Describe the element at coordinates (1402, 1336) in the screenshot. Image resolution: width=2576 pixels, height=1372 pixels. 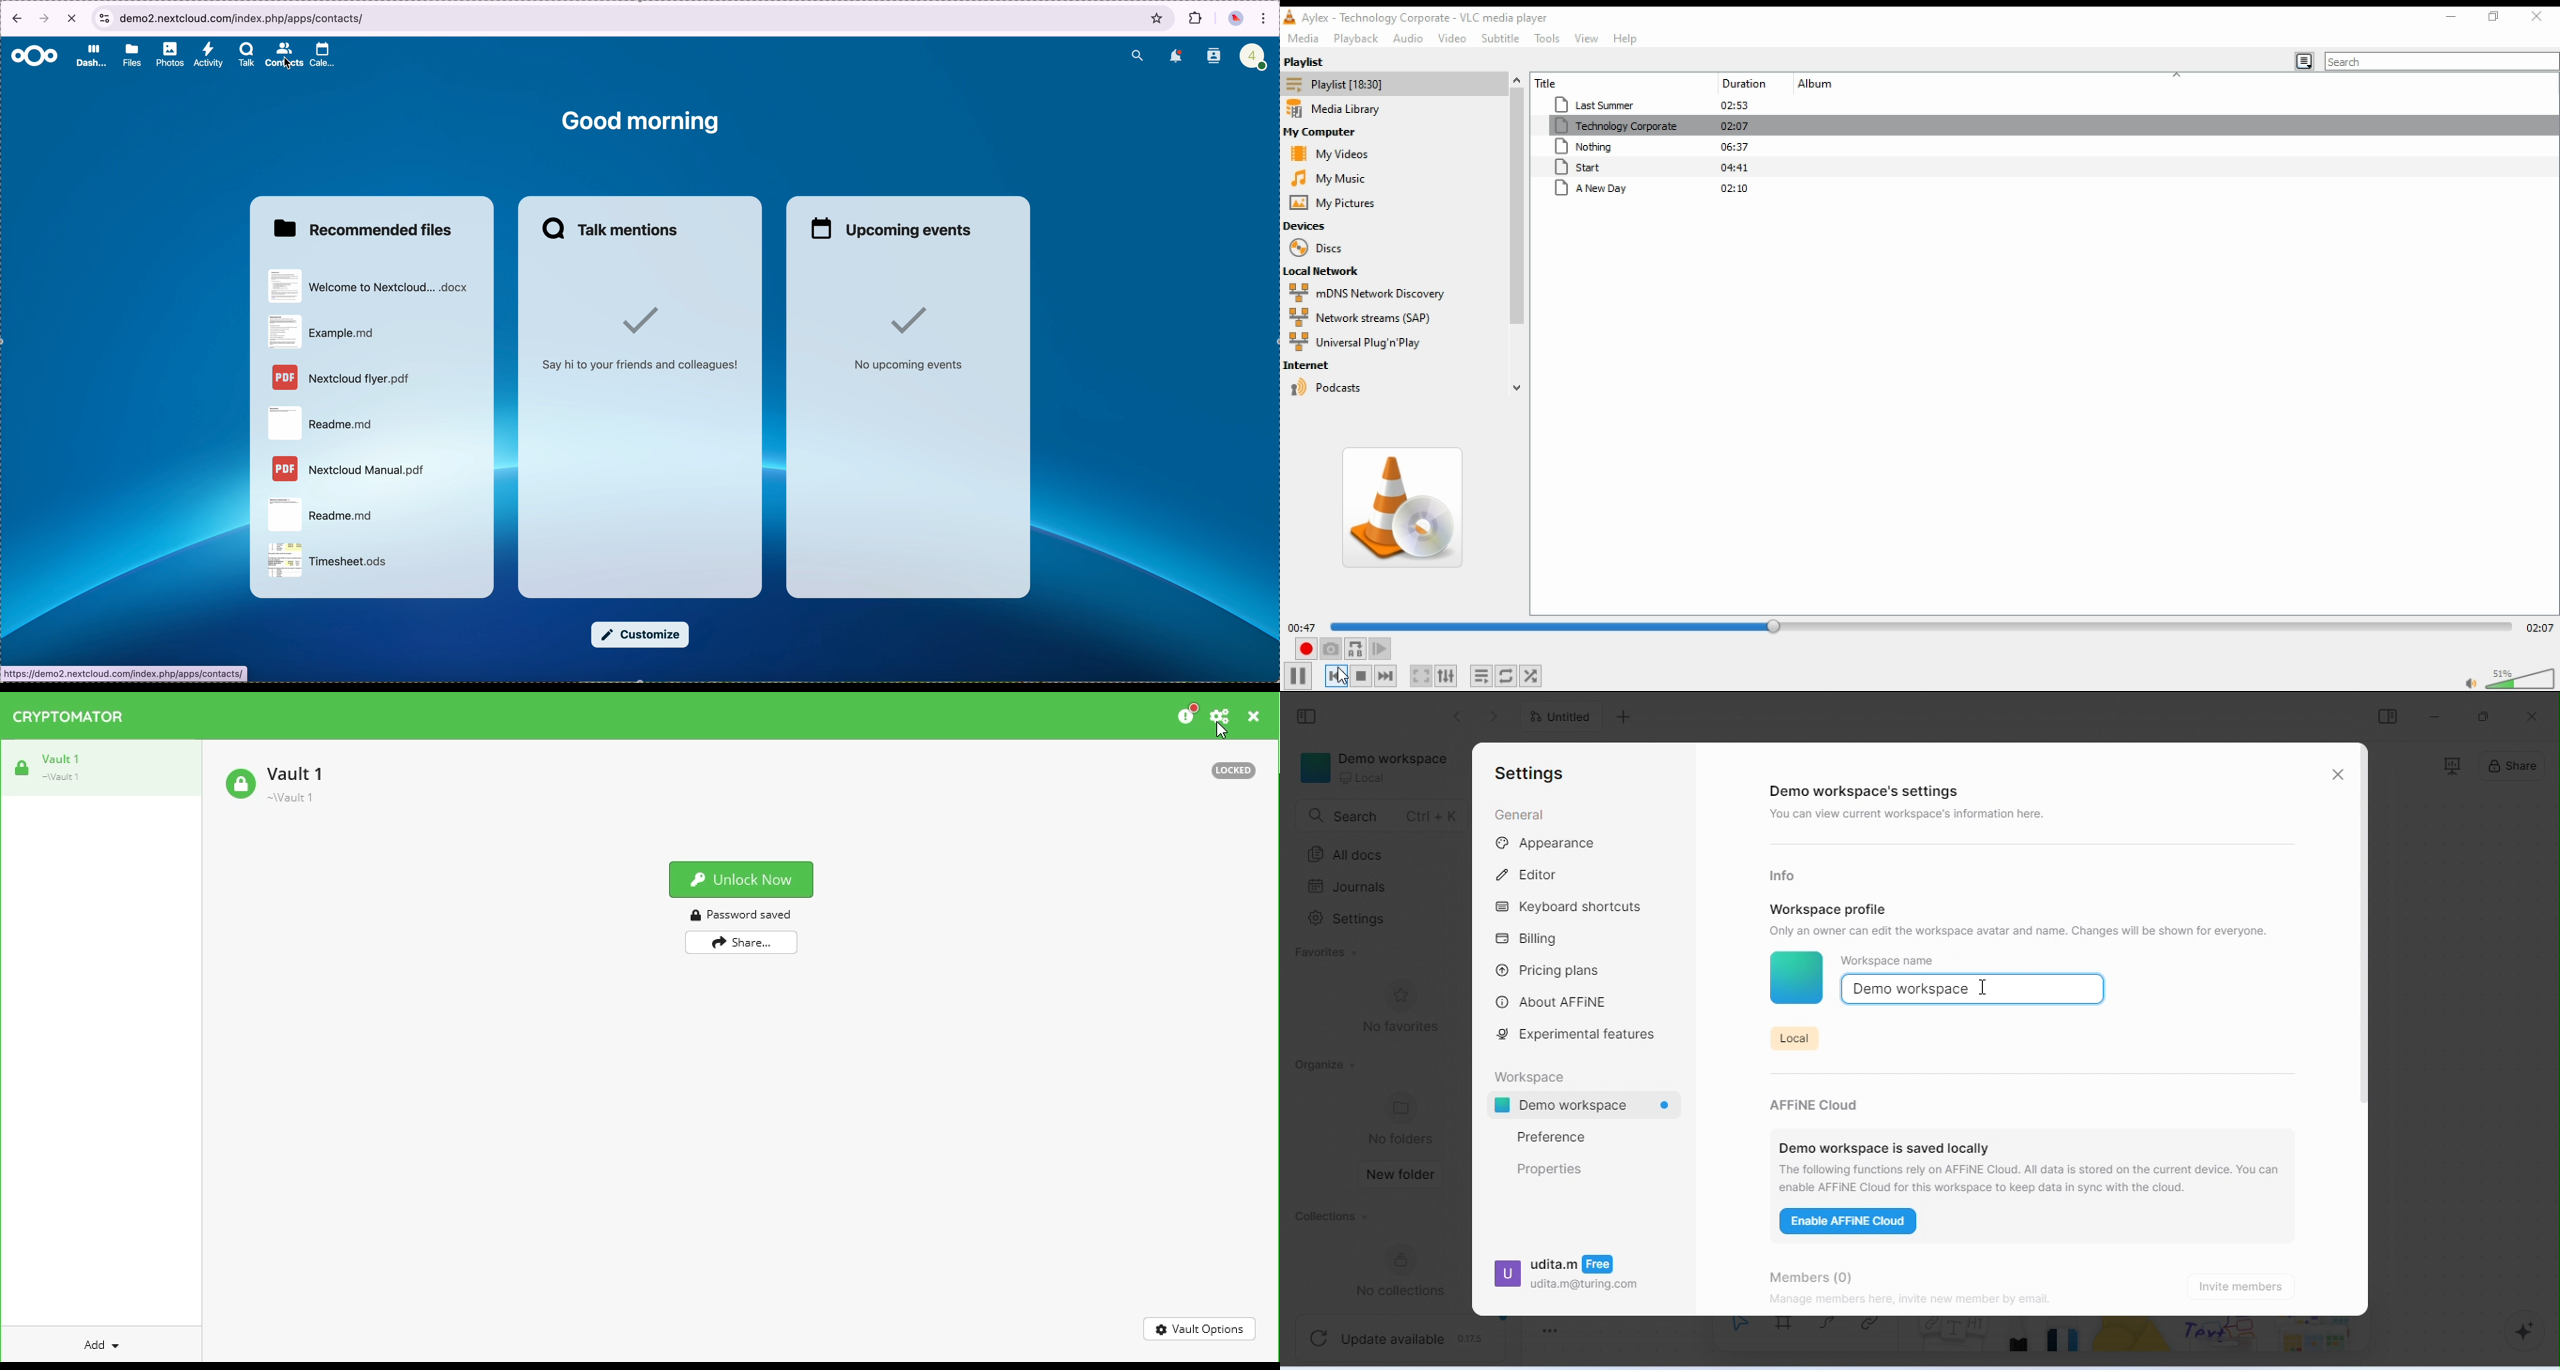
I see `update available` at that location.